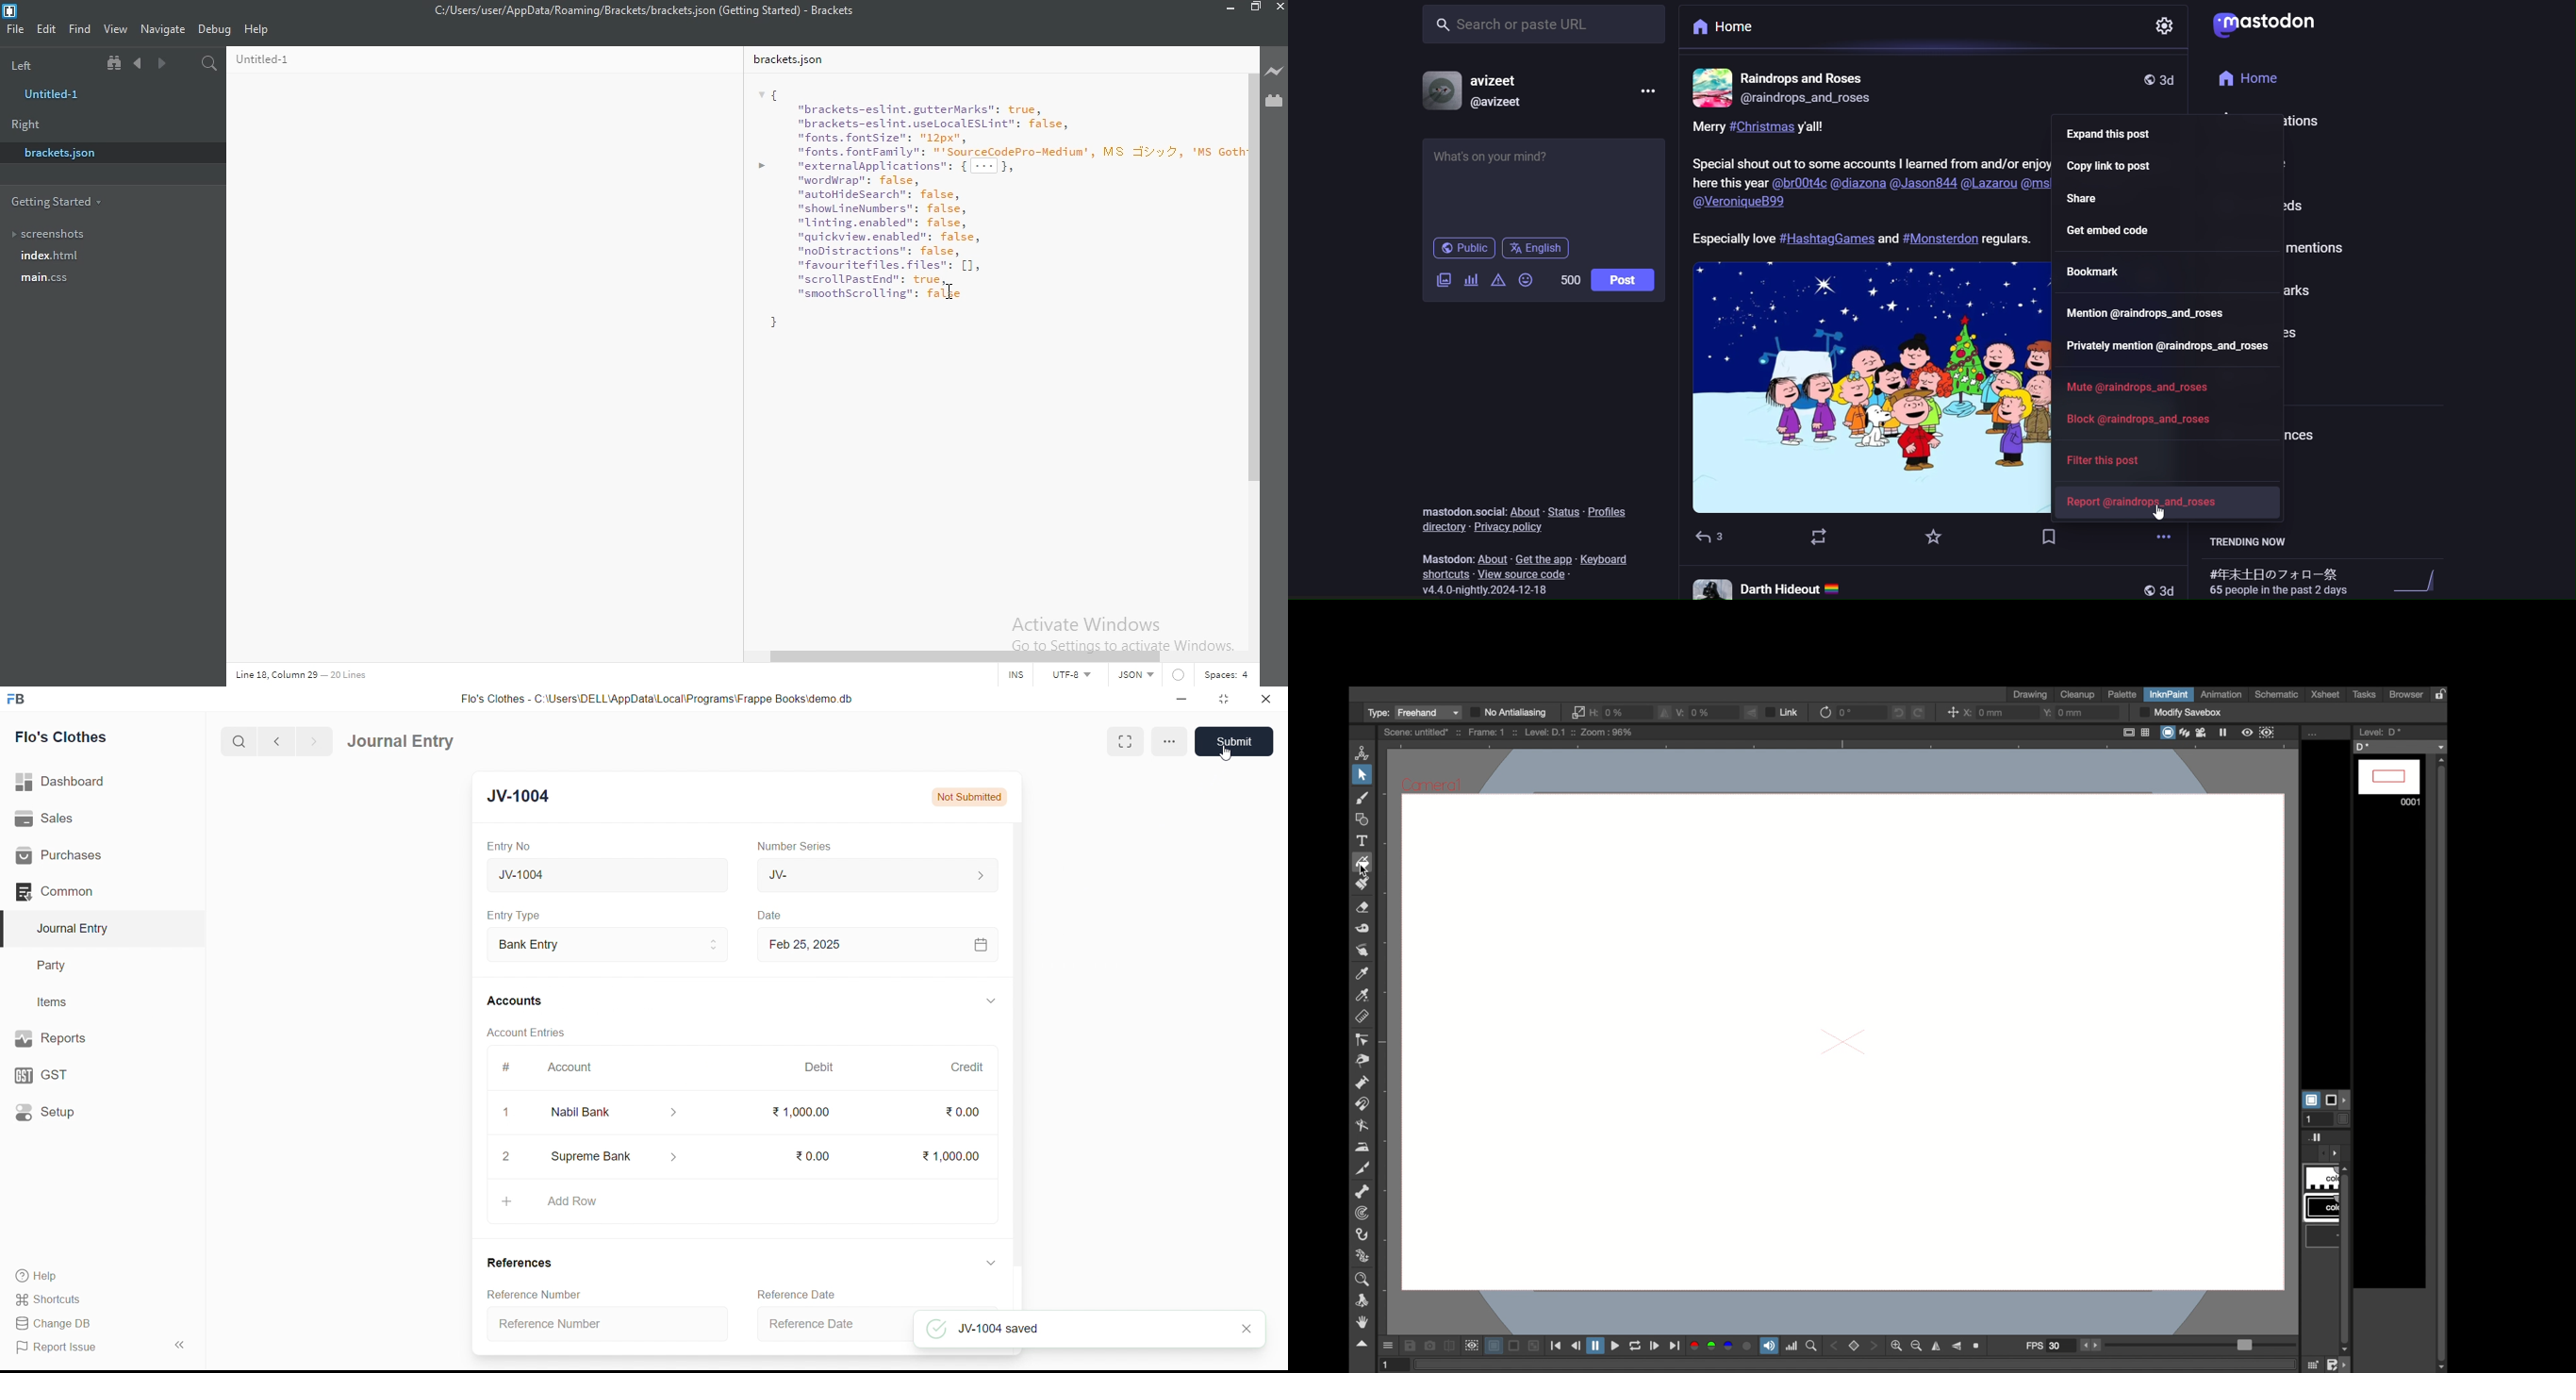 Image resolution: width=2576 pixels, height=1400 pixels. I want to click on References, so click(520, 1263).